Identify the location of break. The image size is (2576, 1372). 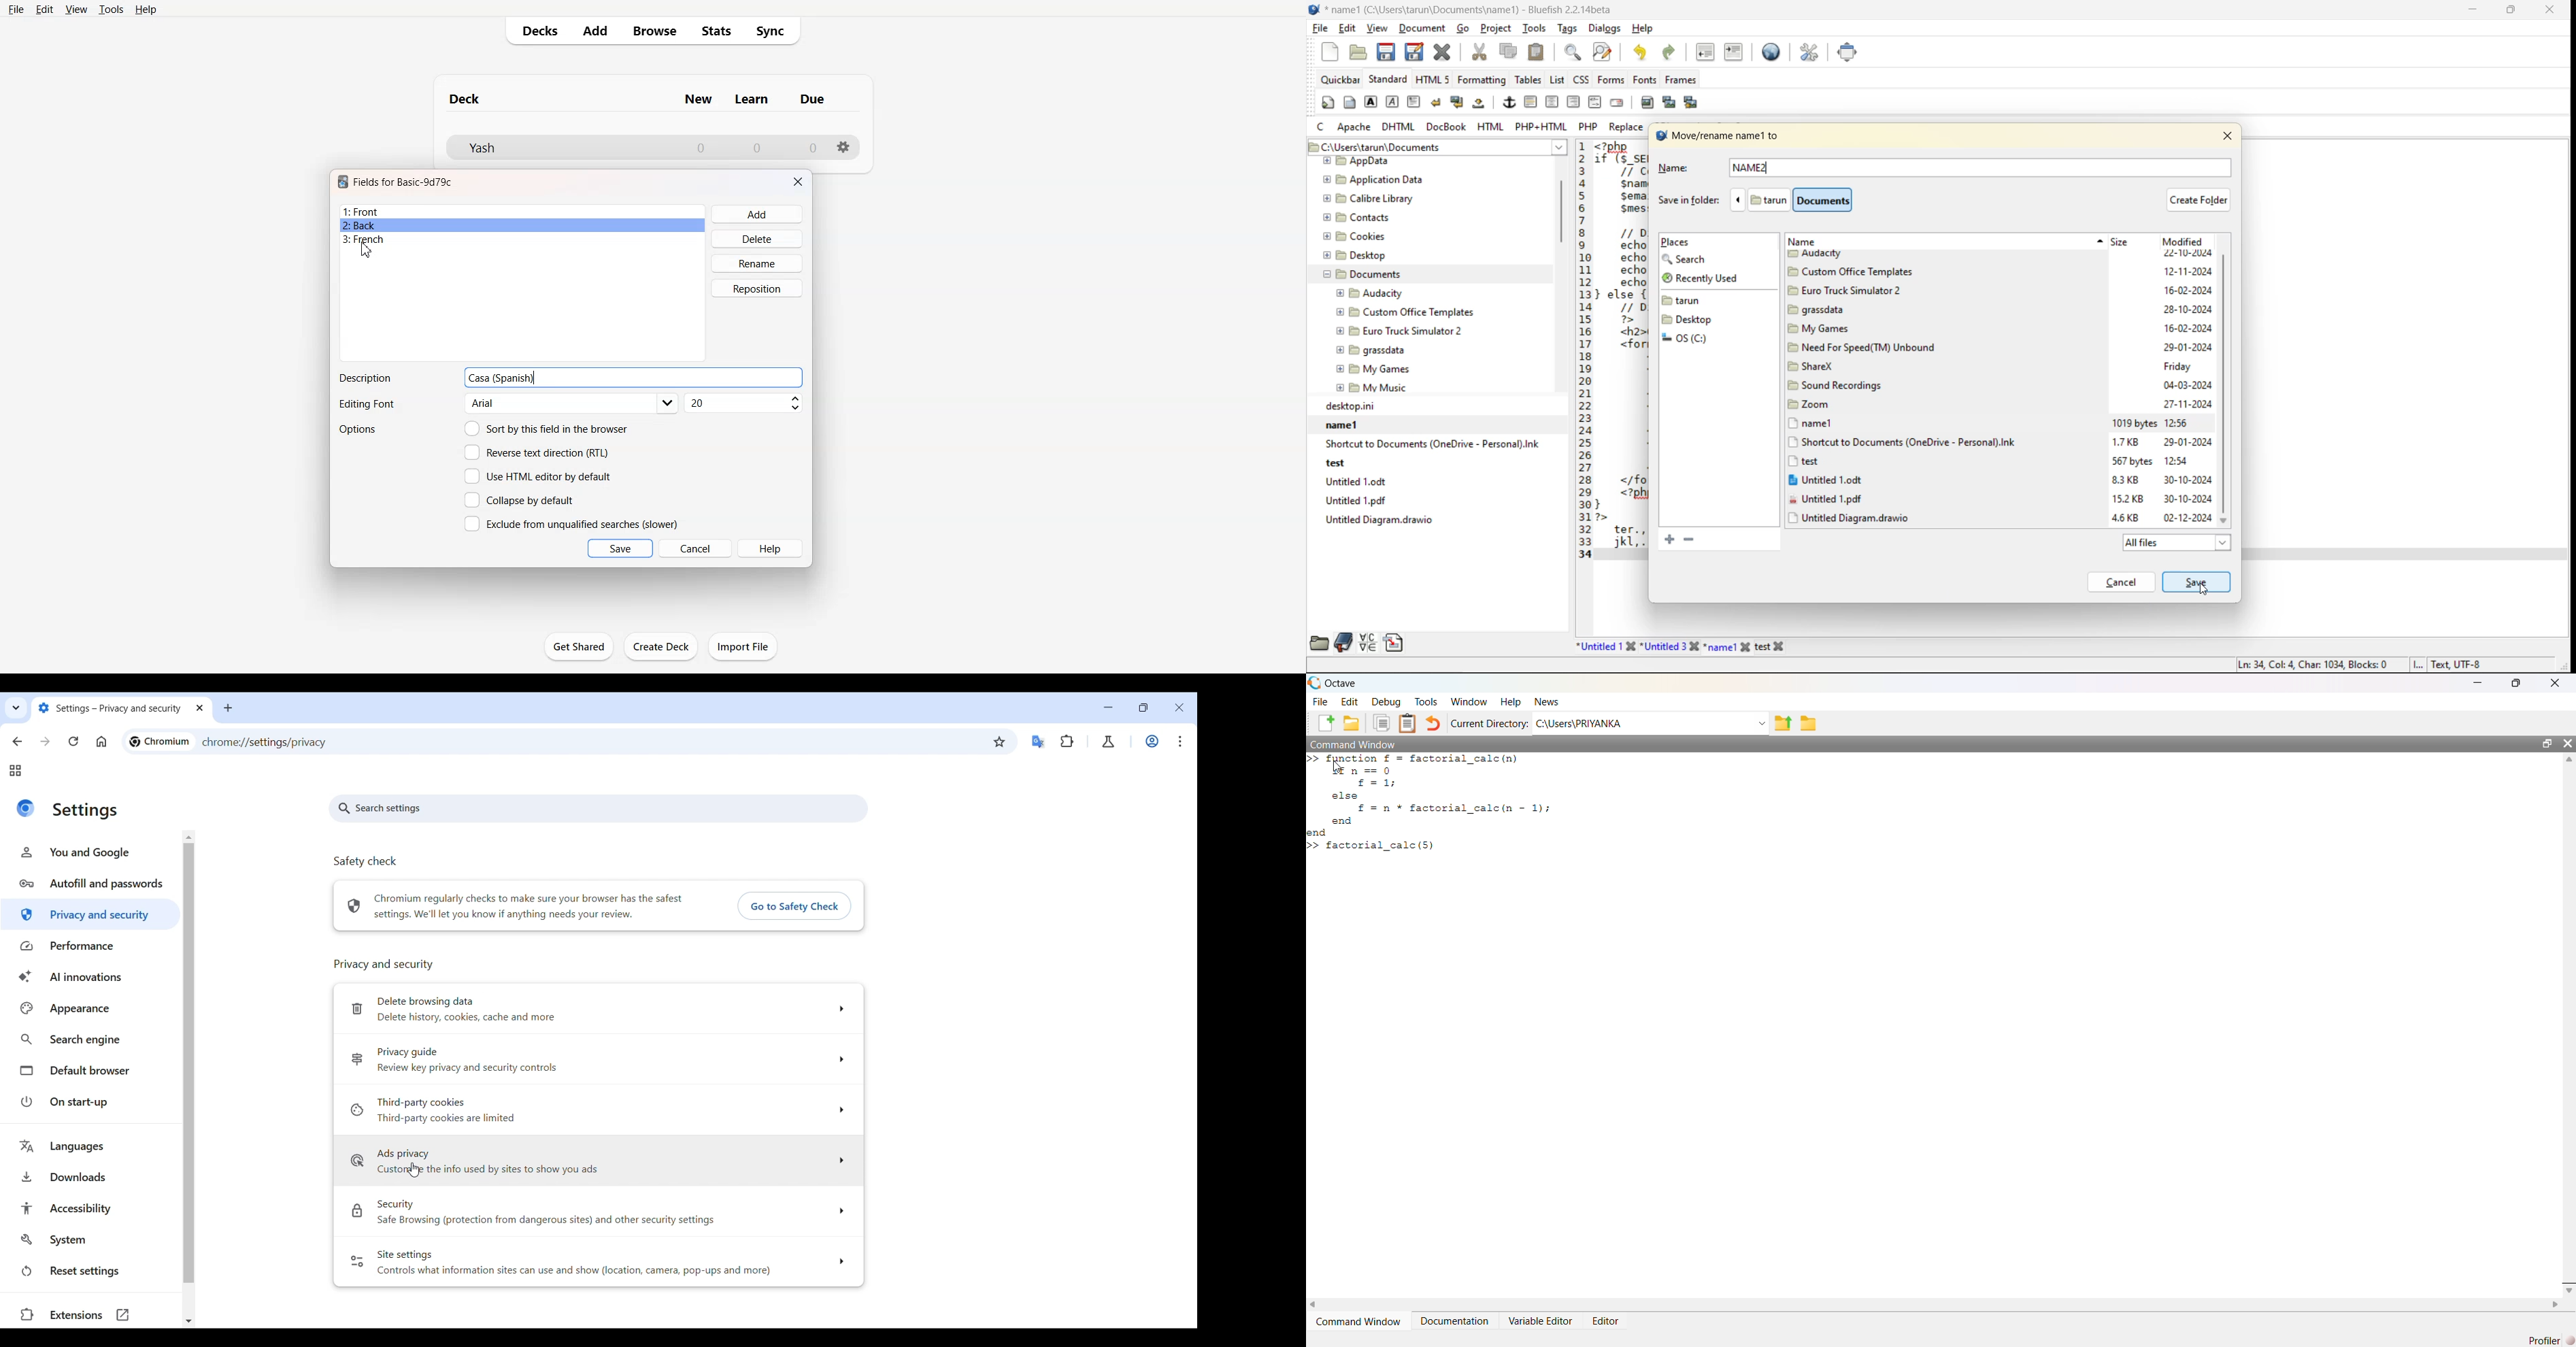
(1438, 104).